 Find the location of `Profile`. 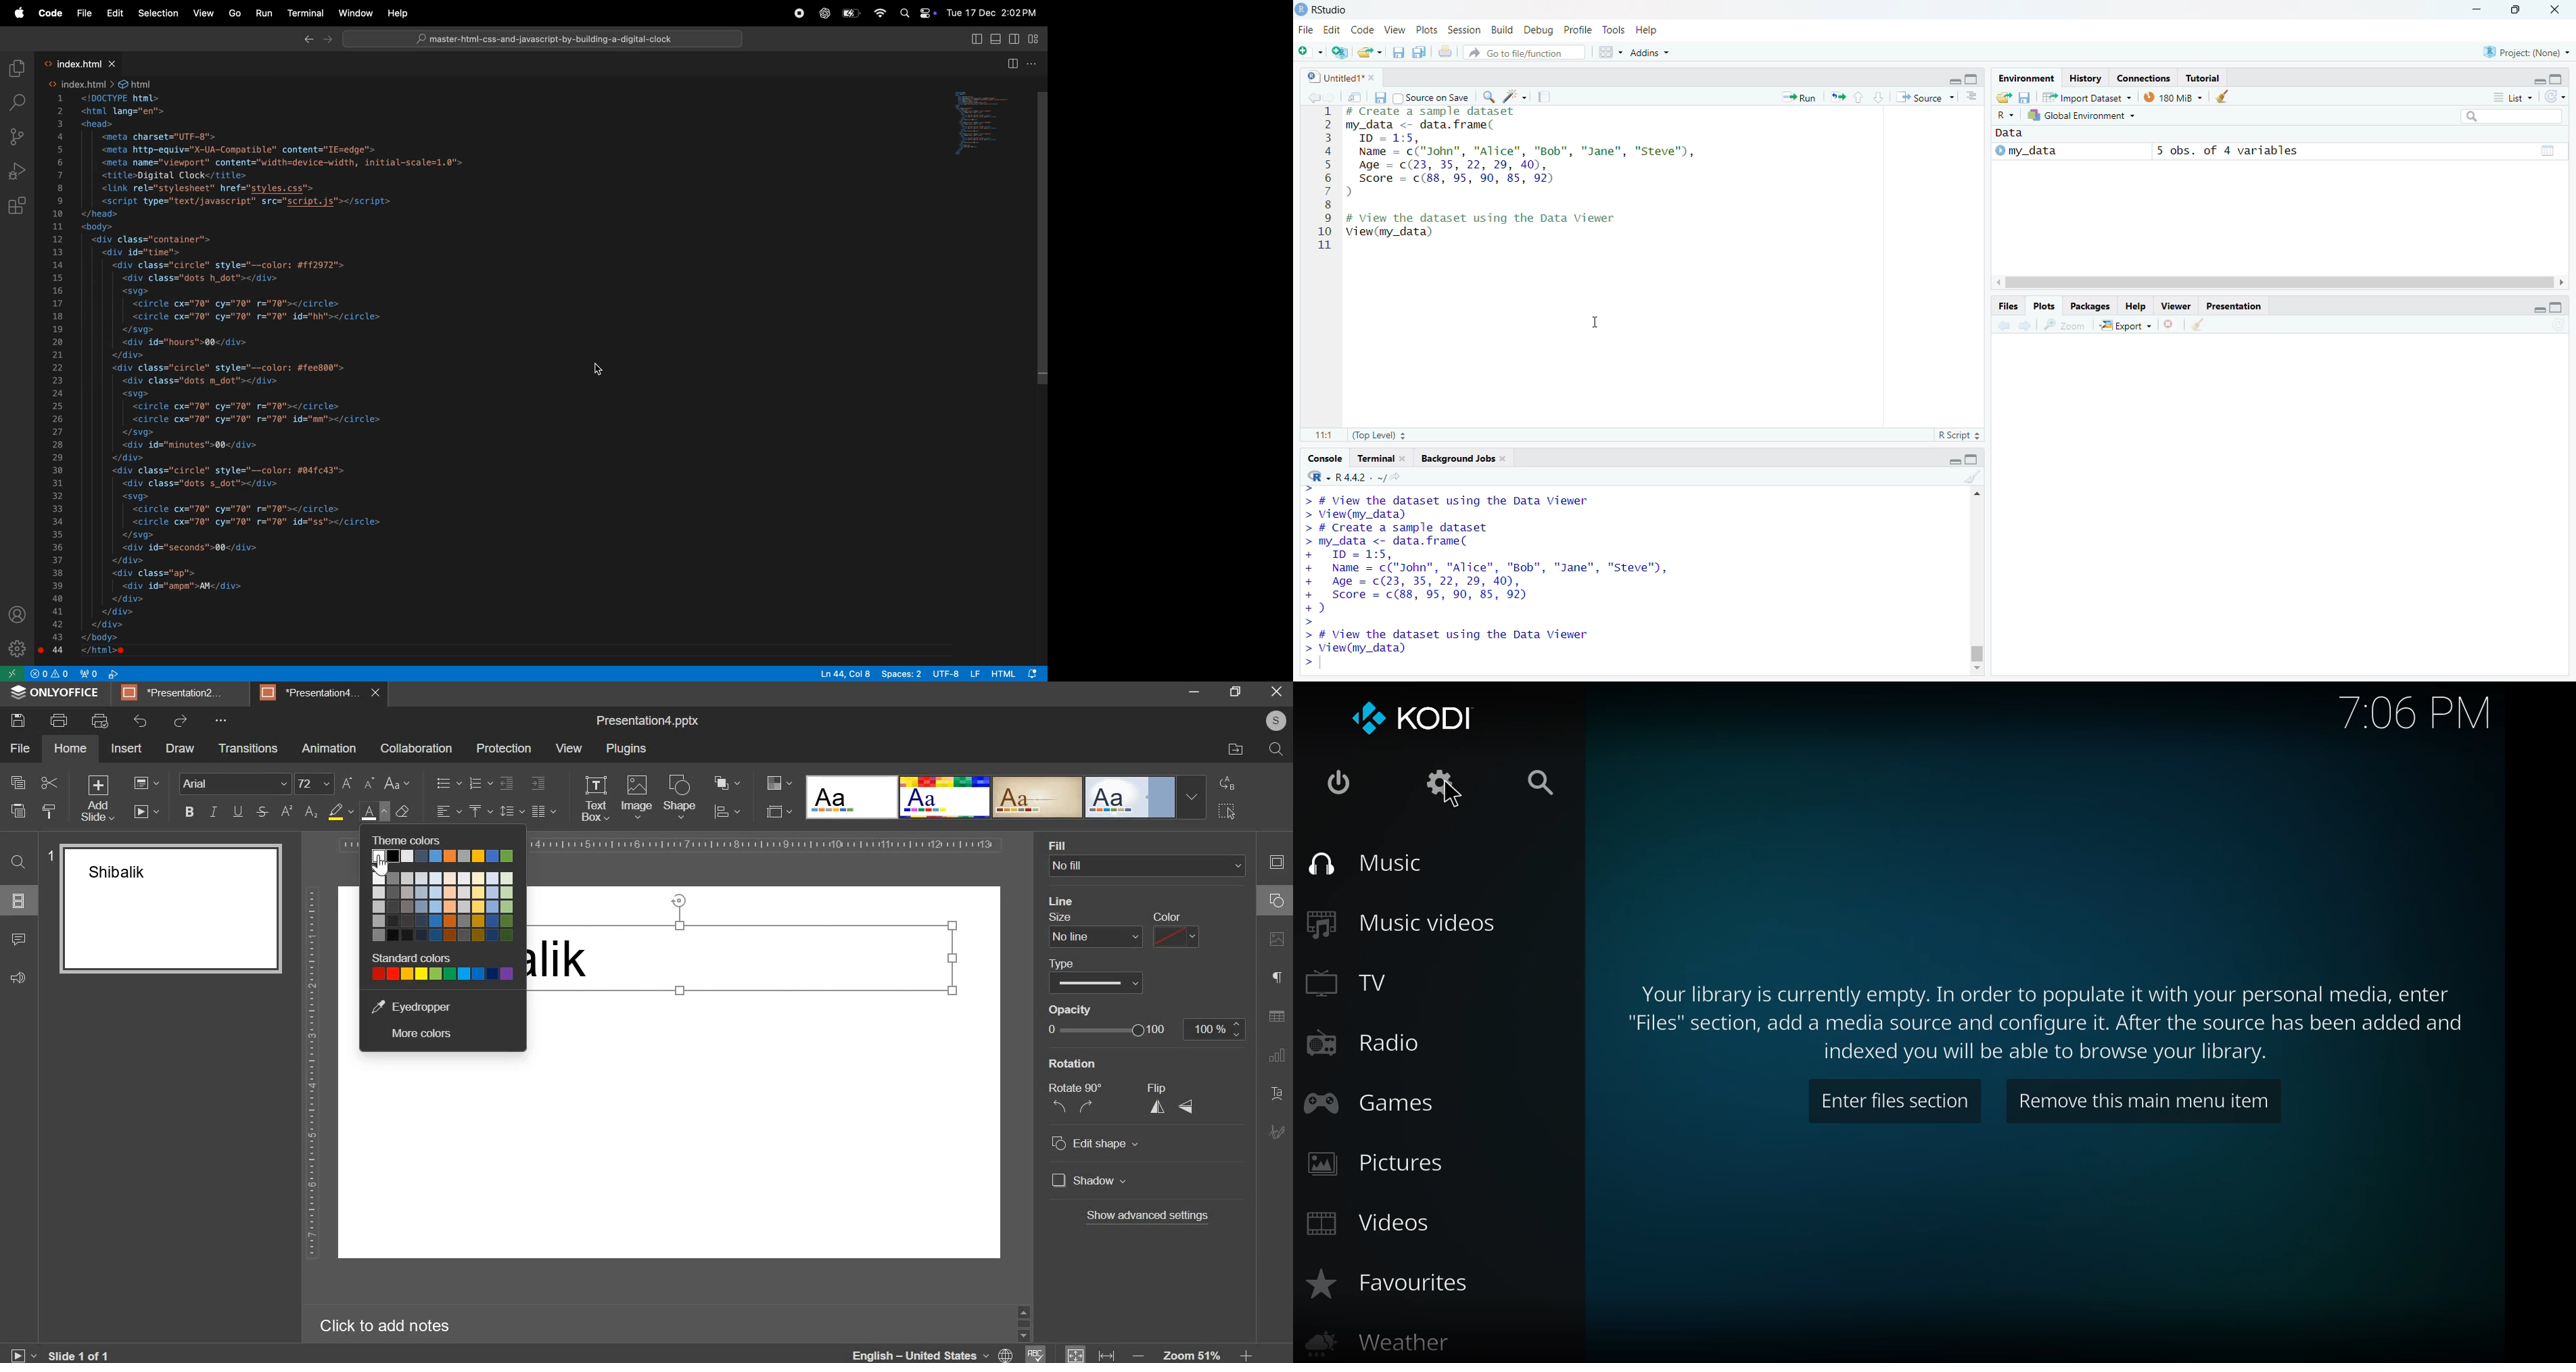

Profile is located at coordinates (1578, 31).